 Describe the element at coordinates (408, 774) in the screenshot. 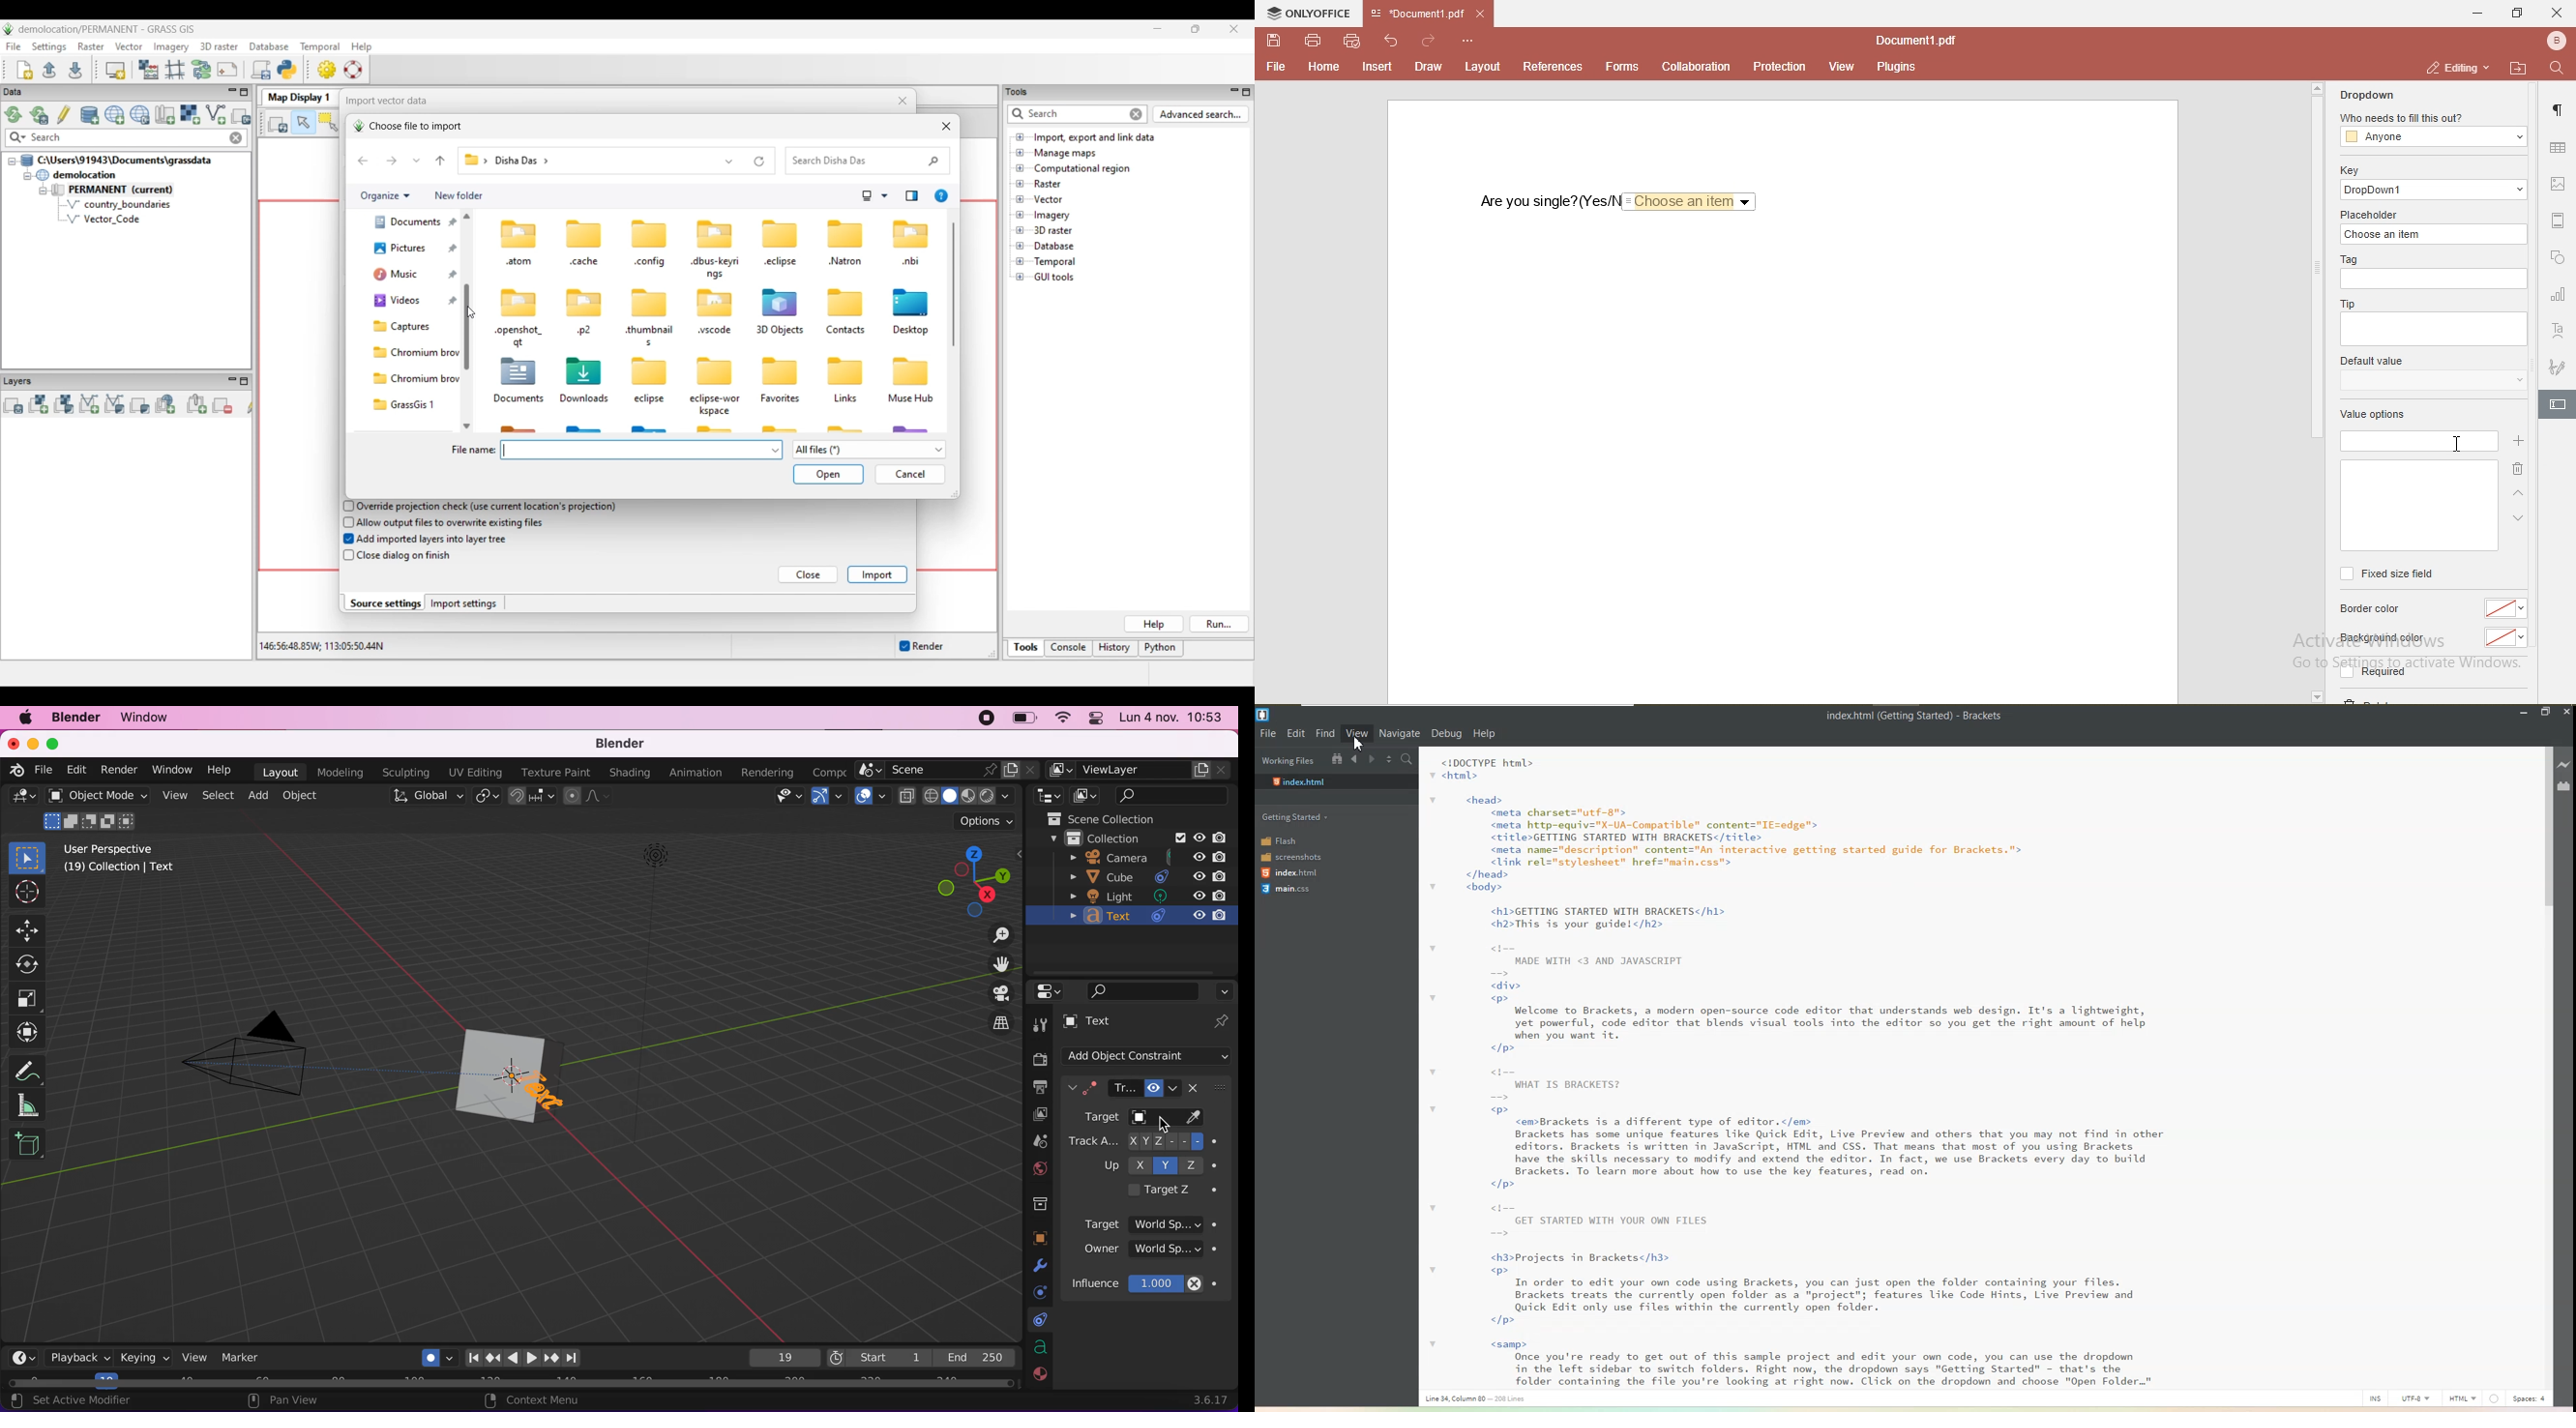

I see `sculpting` at that location.